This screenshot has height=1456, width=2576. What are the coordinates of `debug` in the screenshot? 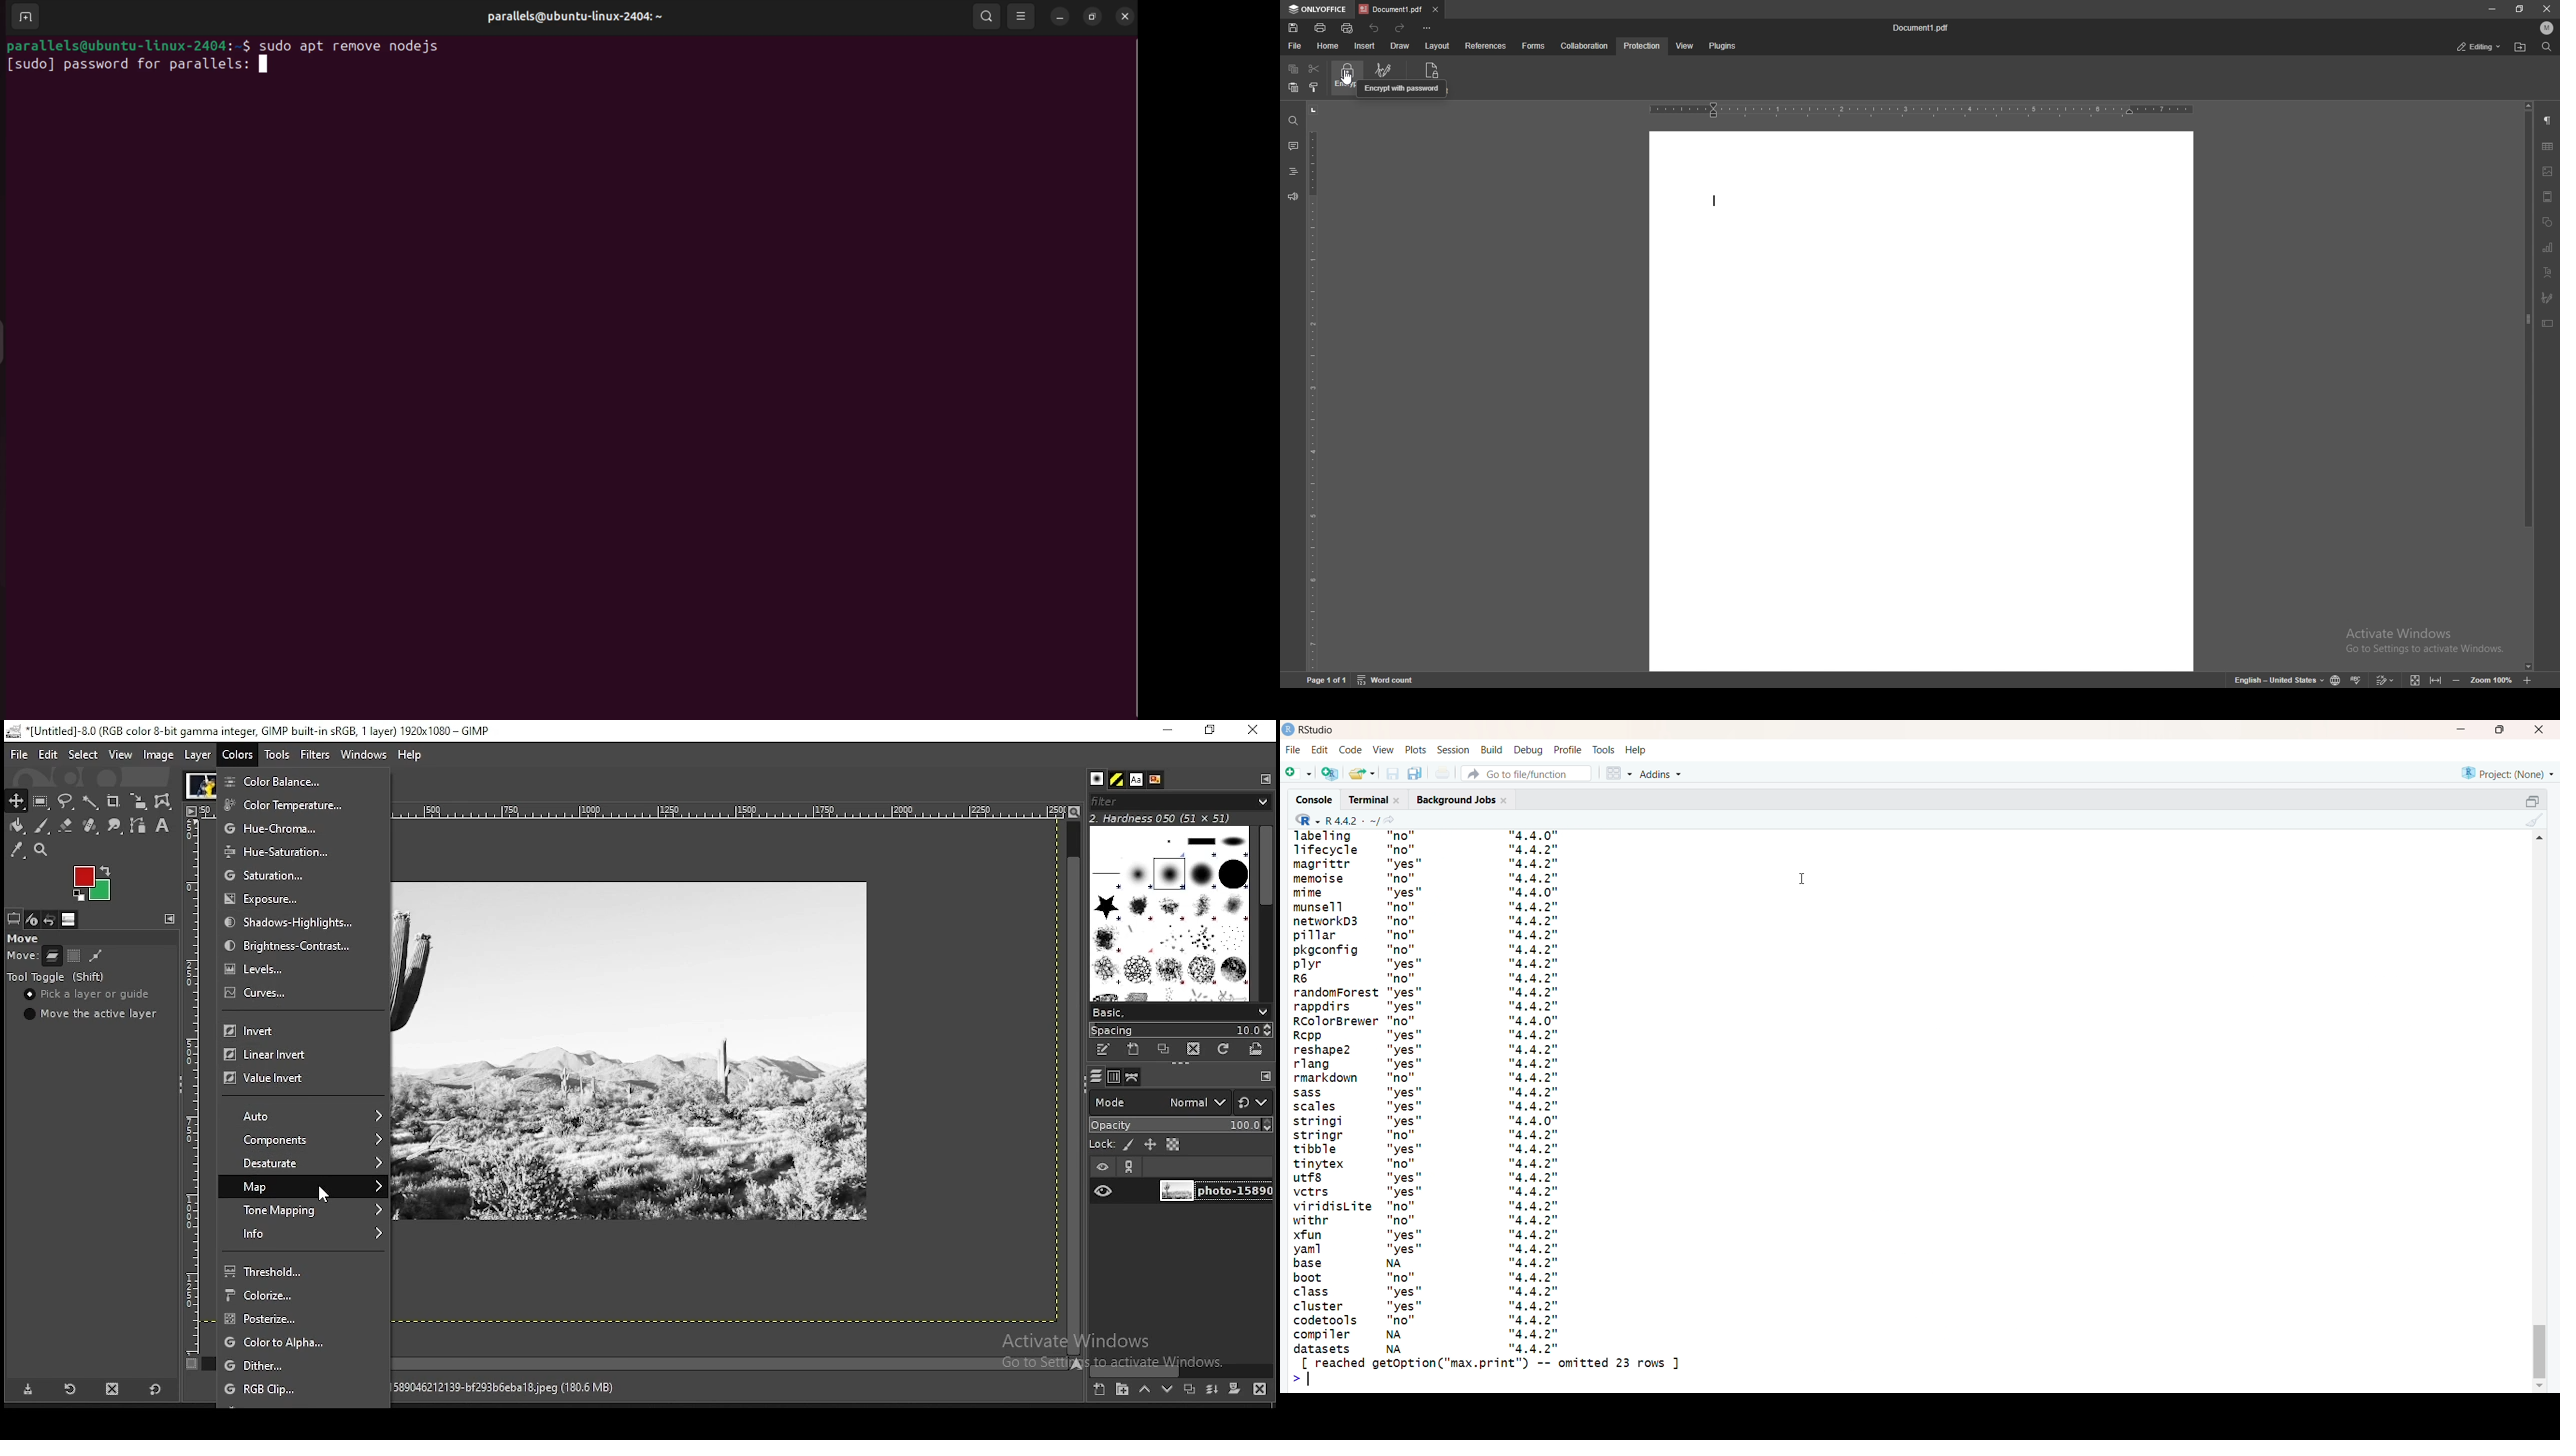 It's located at (1529, 750).